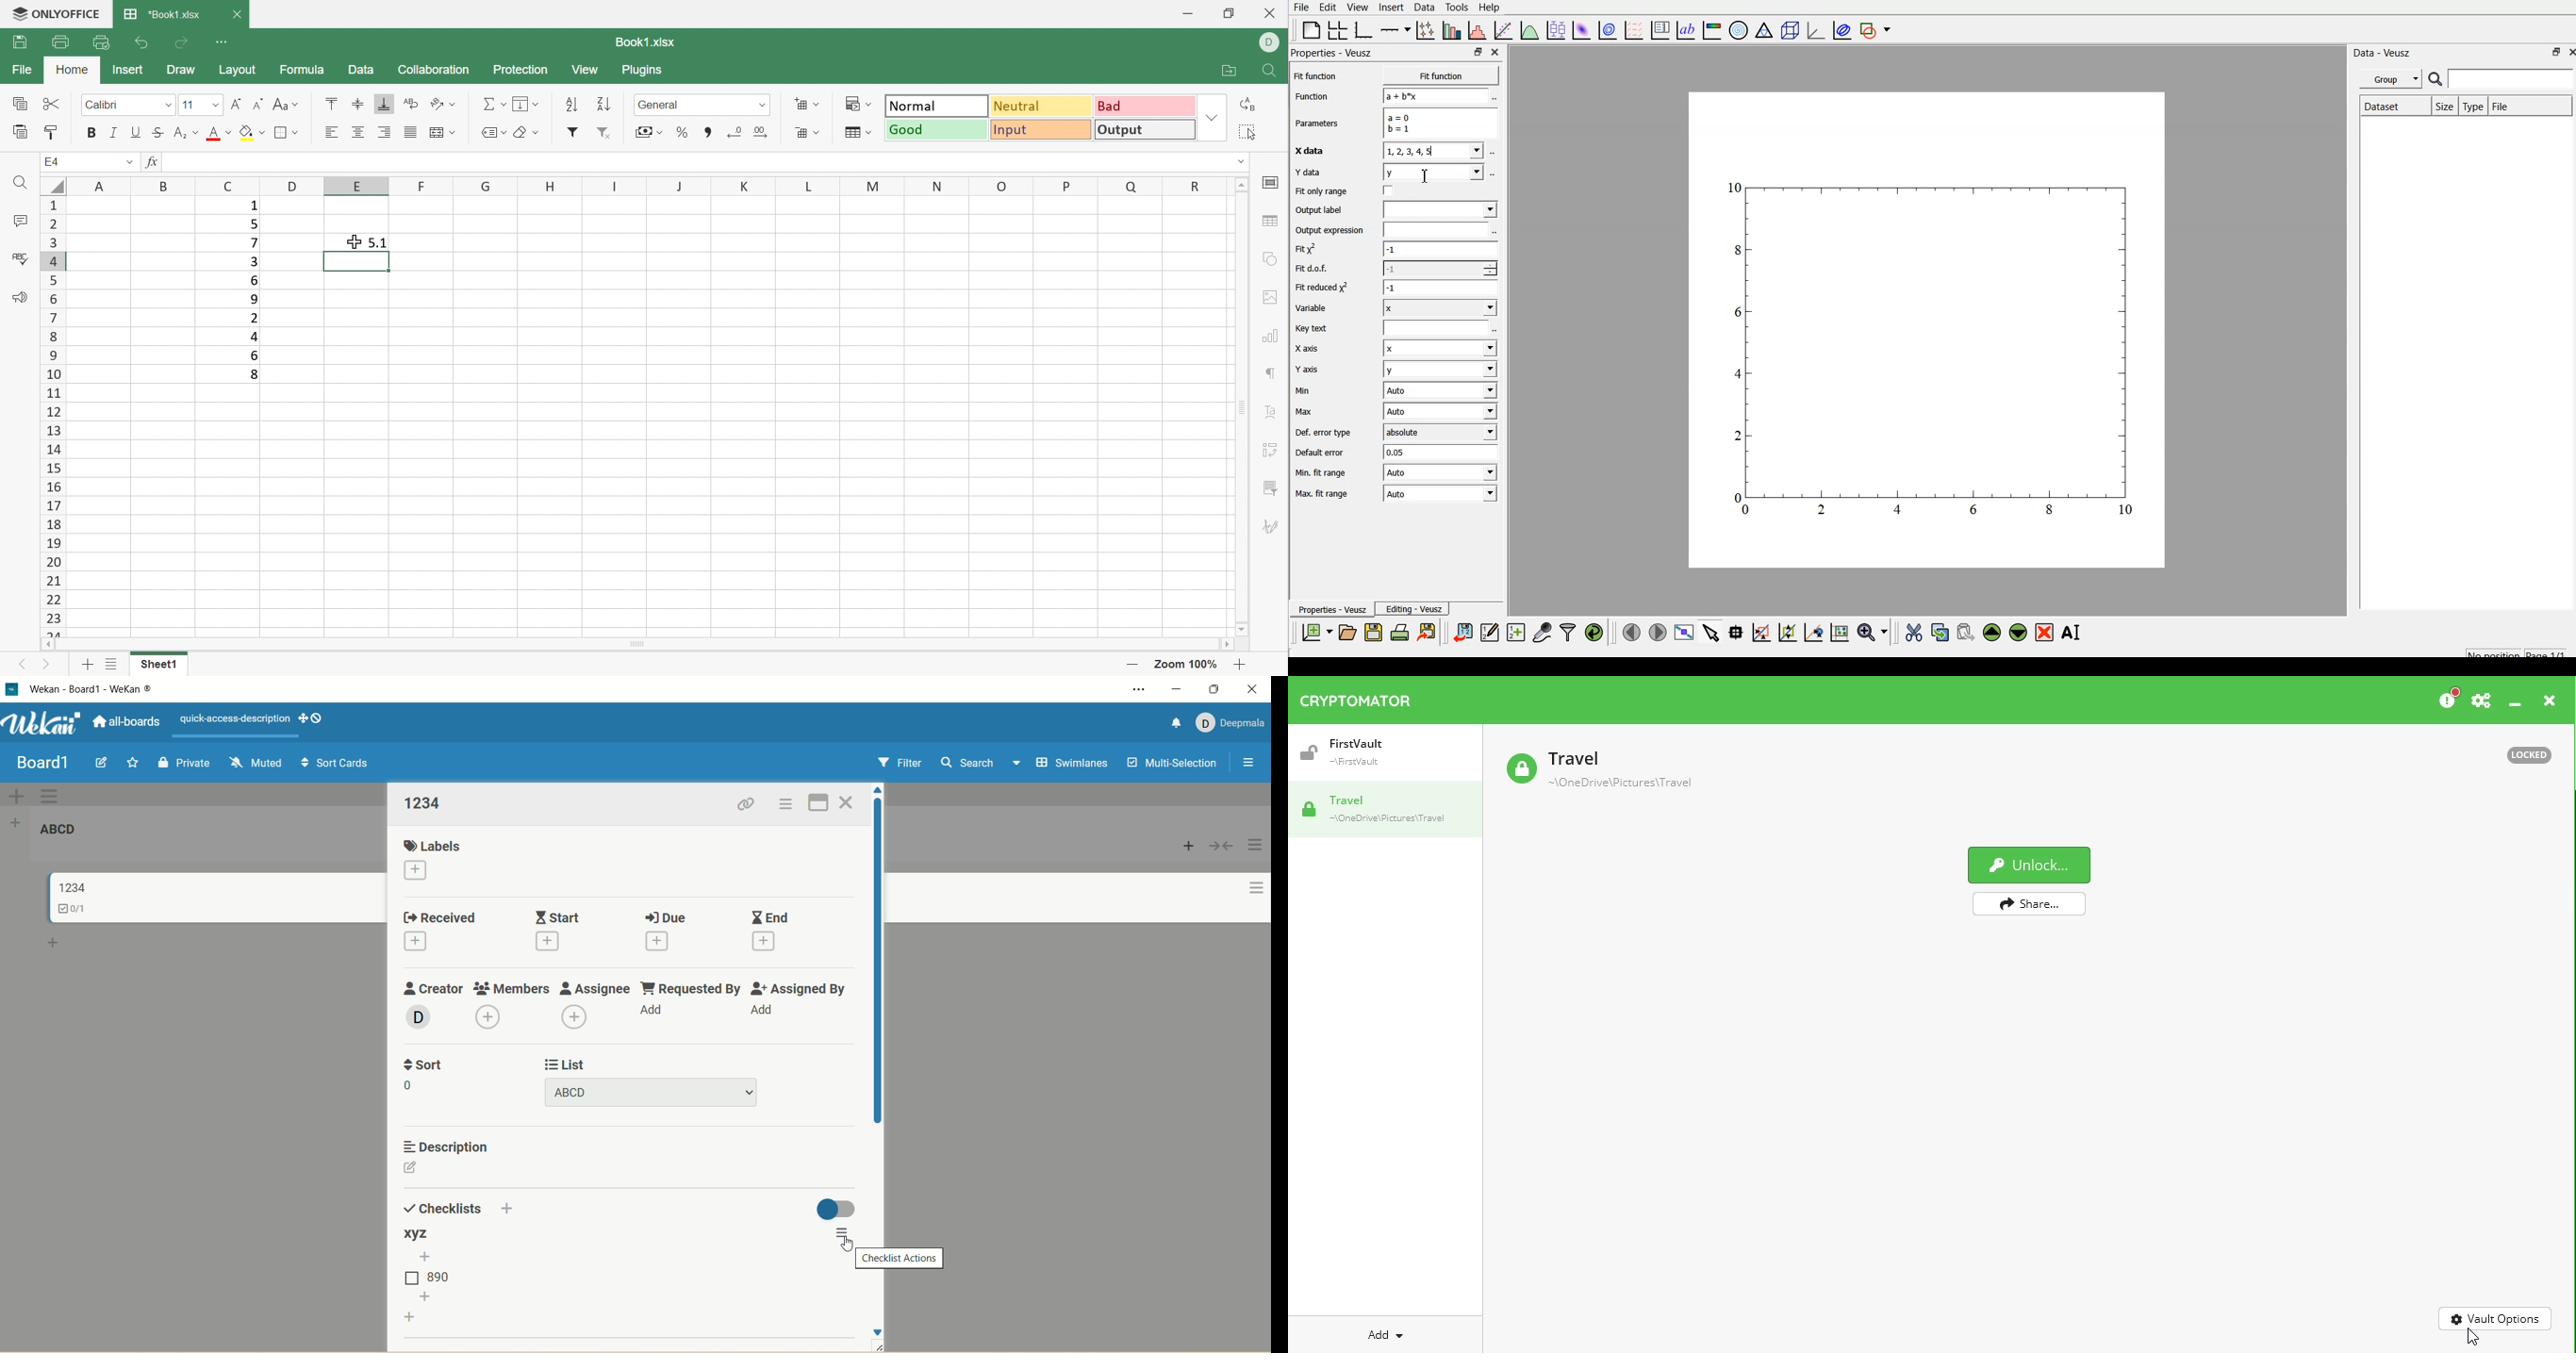 This screenshot has height=1372, width=2576. I want to click on Neutral, so click(1040, 107).